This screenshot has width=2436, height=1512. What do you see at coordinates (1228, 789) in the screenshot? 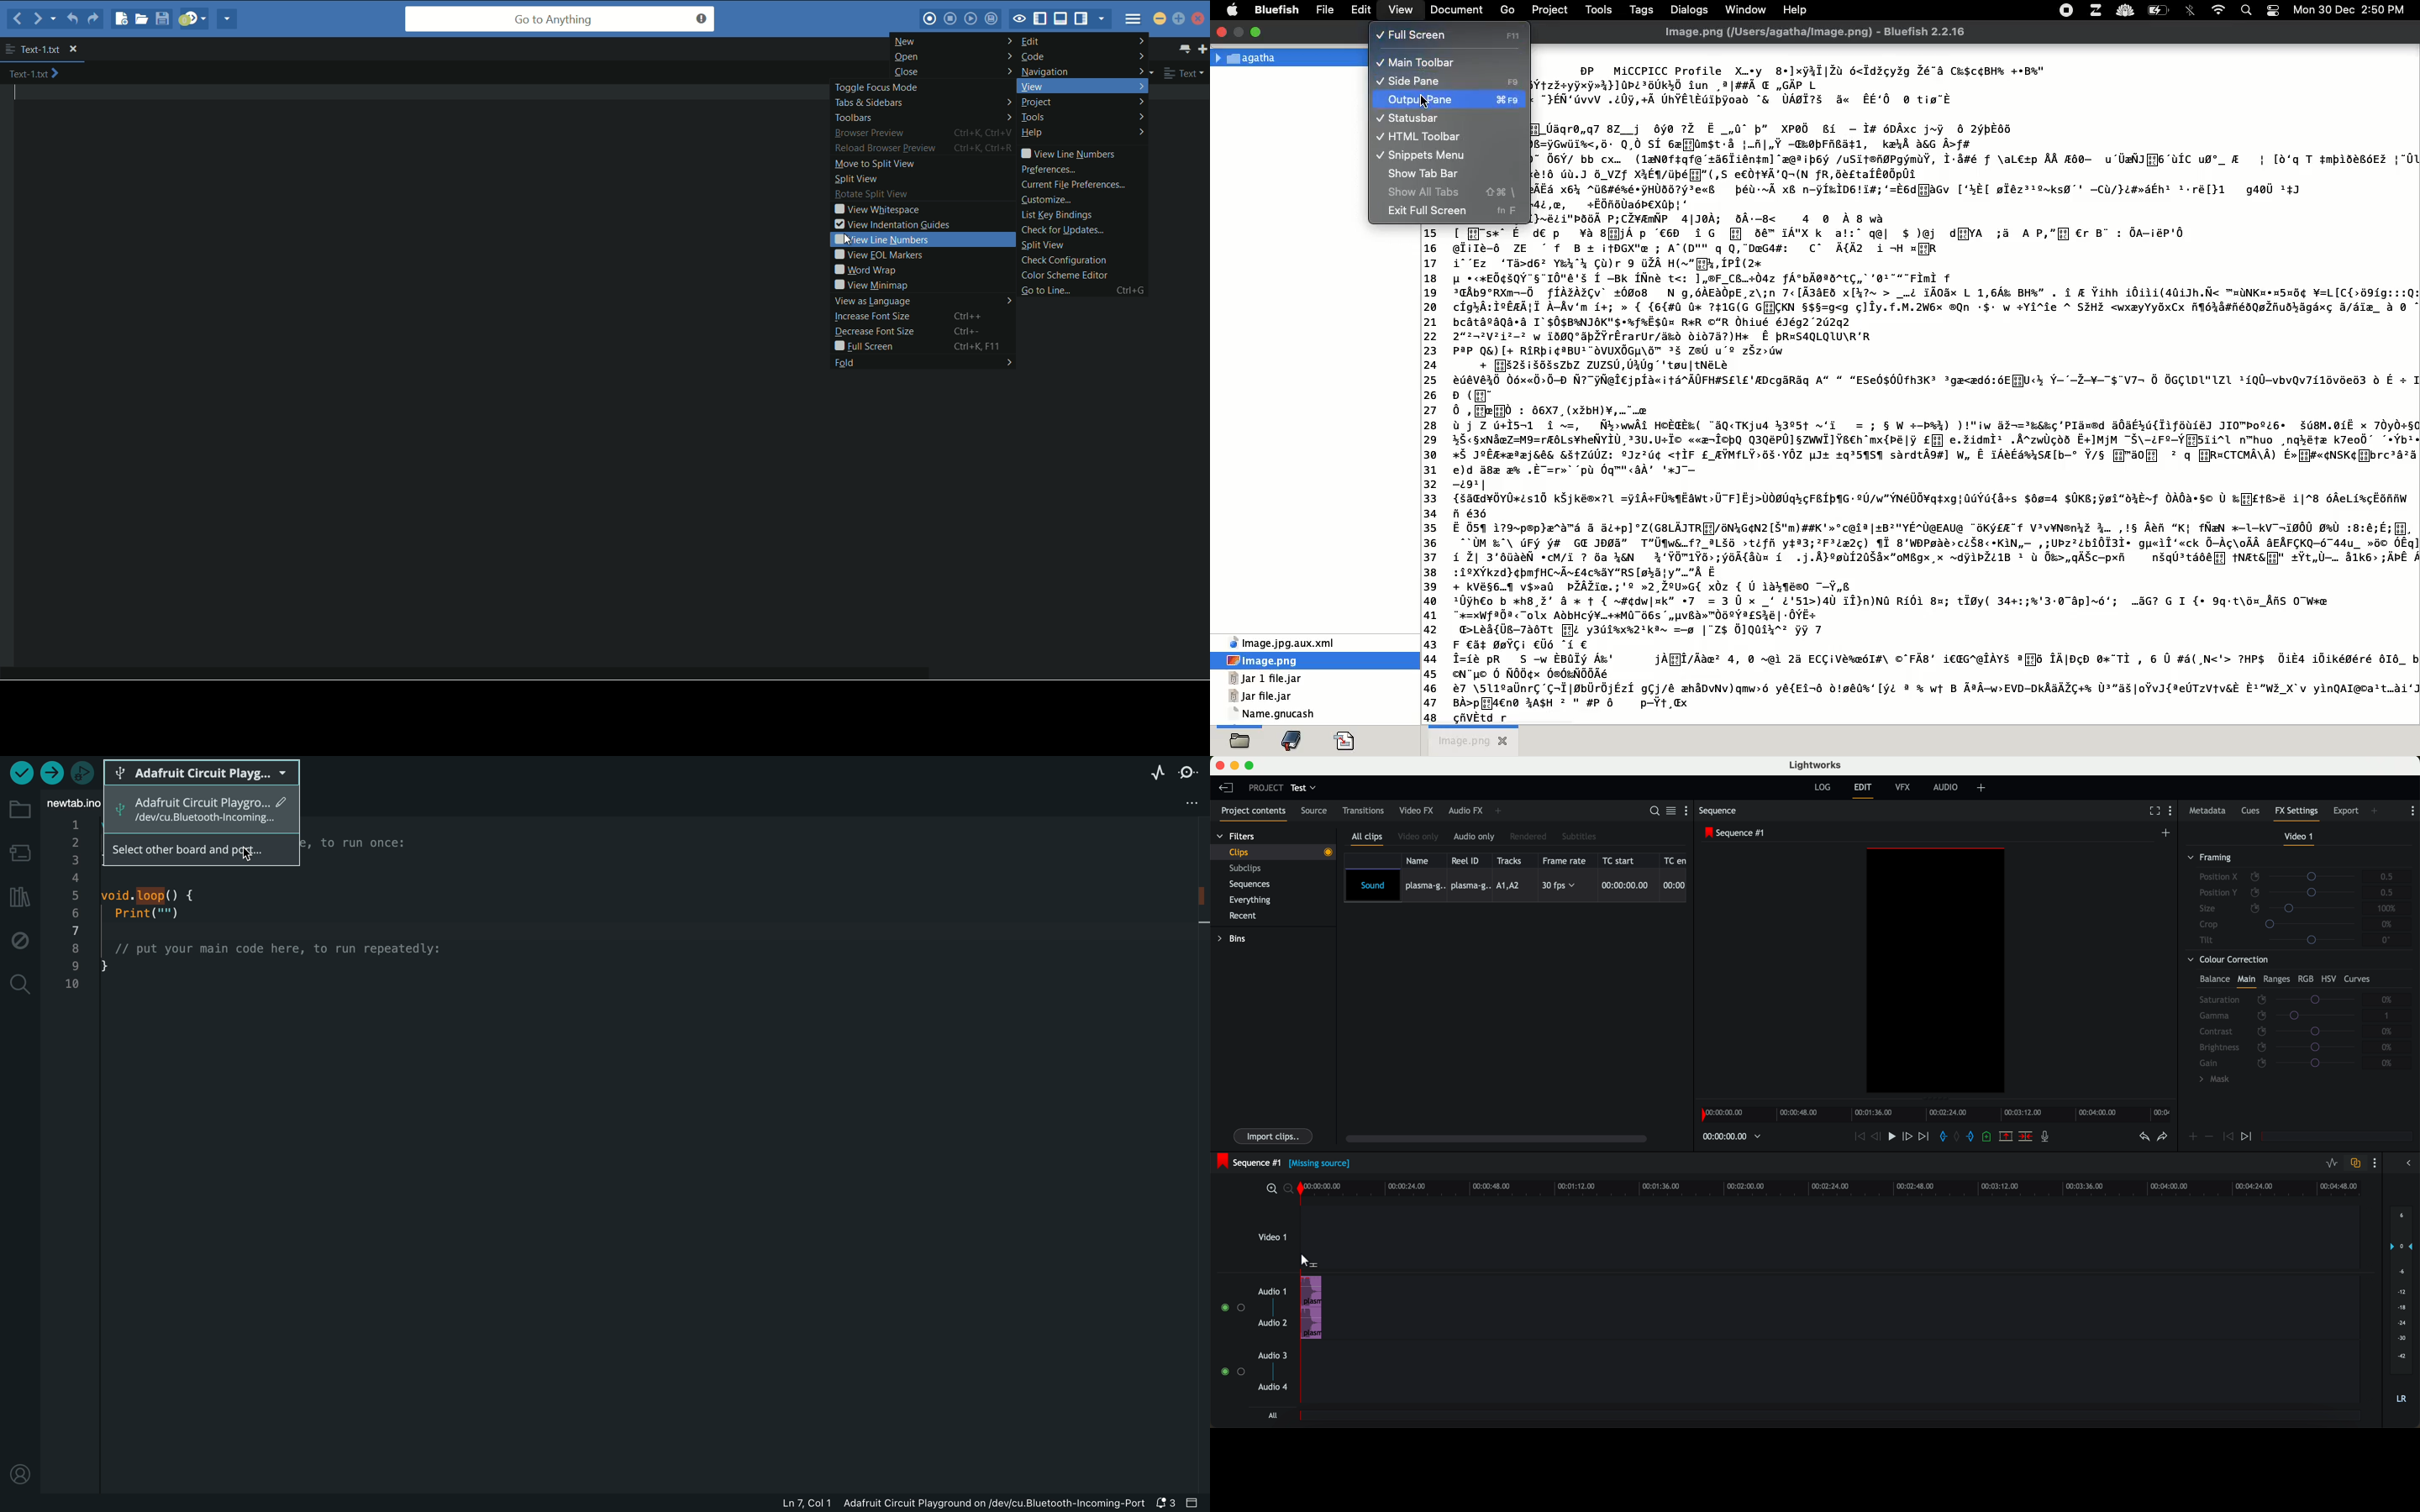
I see `leave` at bounding box center [1228, 789].